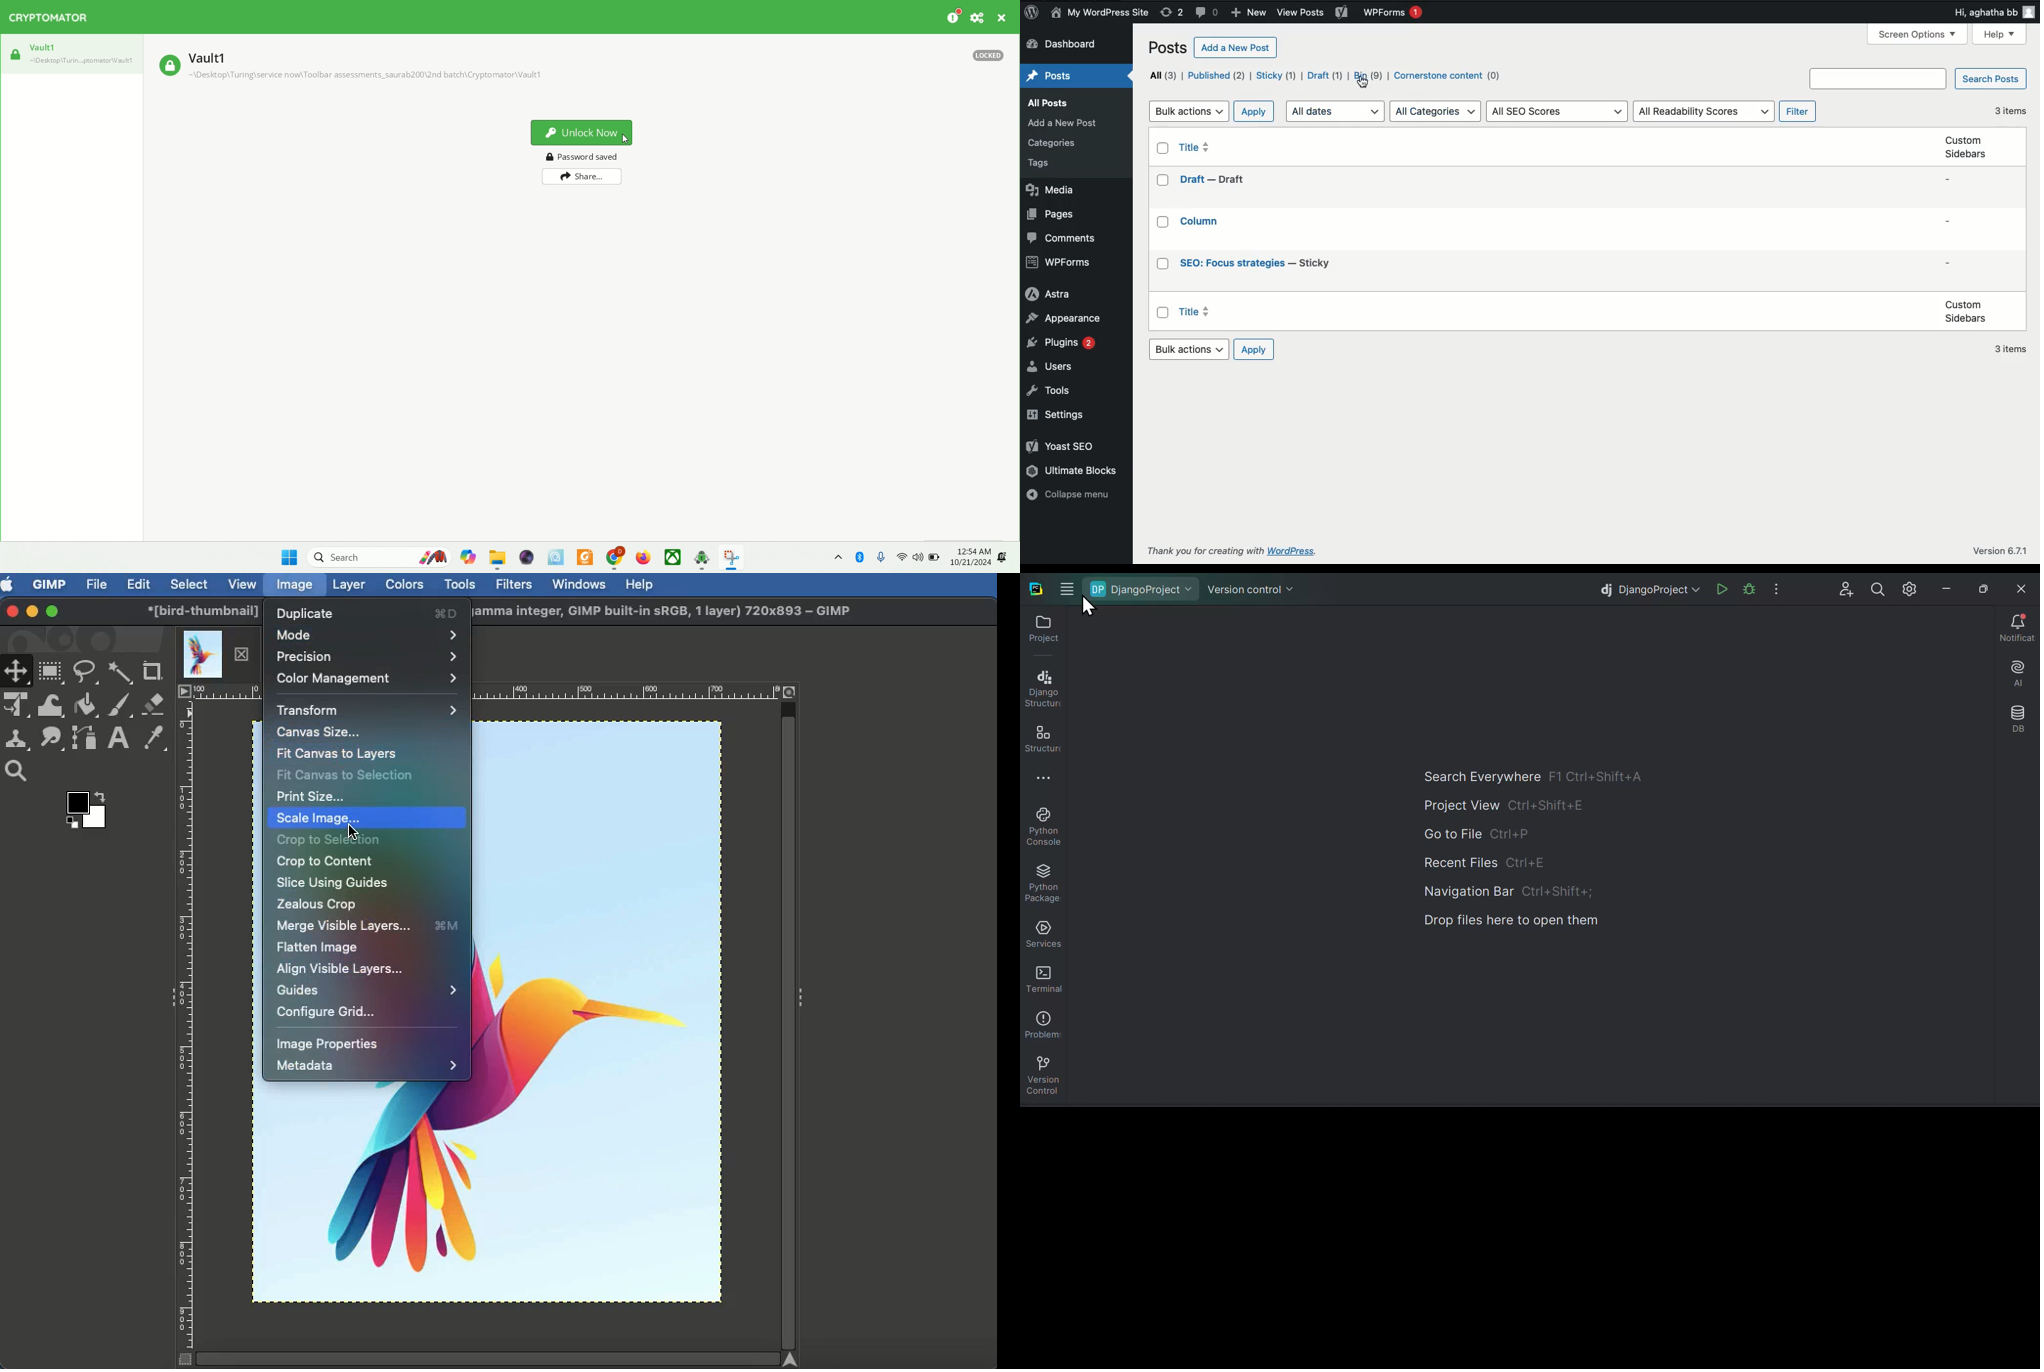  What do you see at coordinates (801, 1000) in the screenshot?
I see `Collapse` at bounding box center [801, 1000].